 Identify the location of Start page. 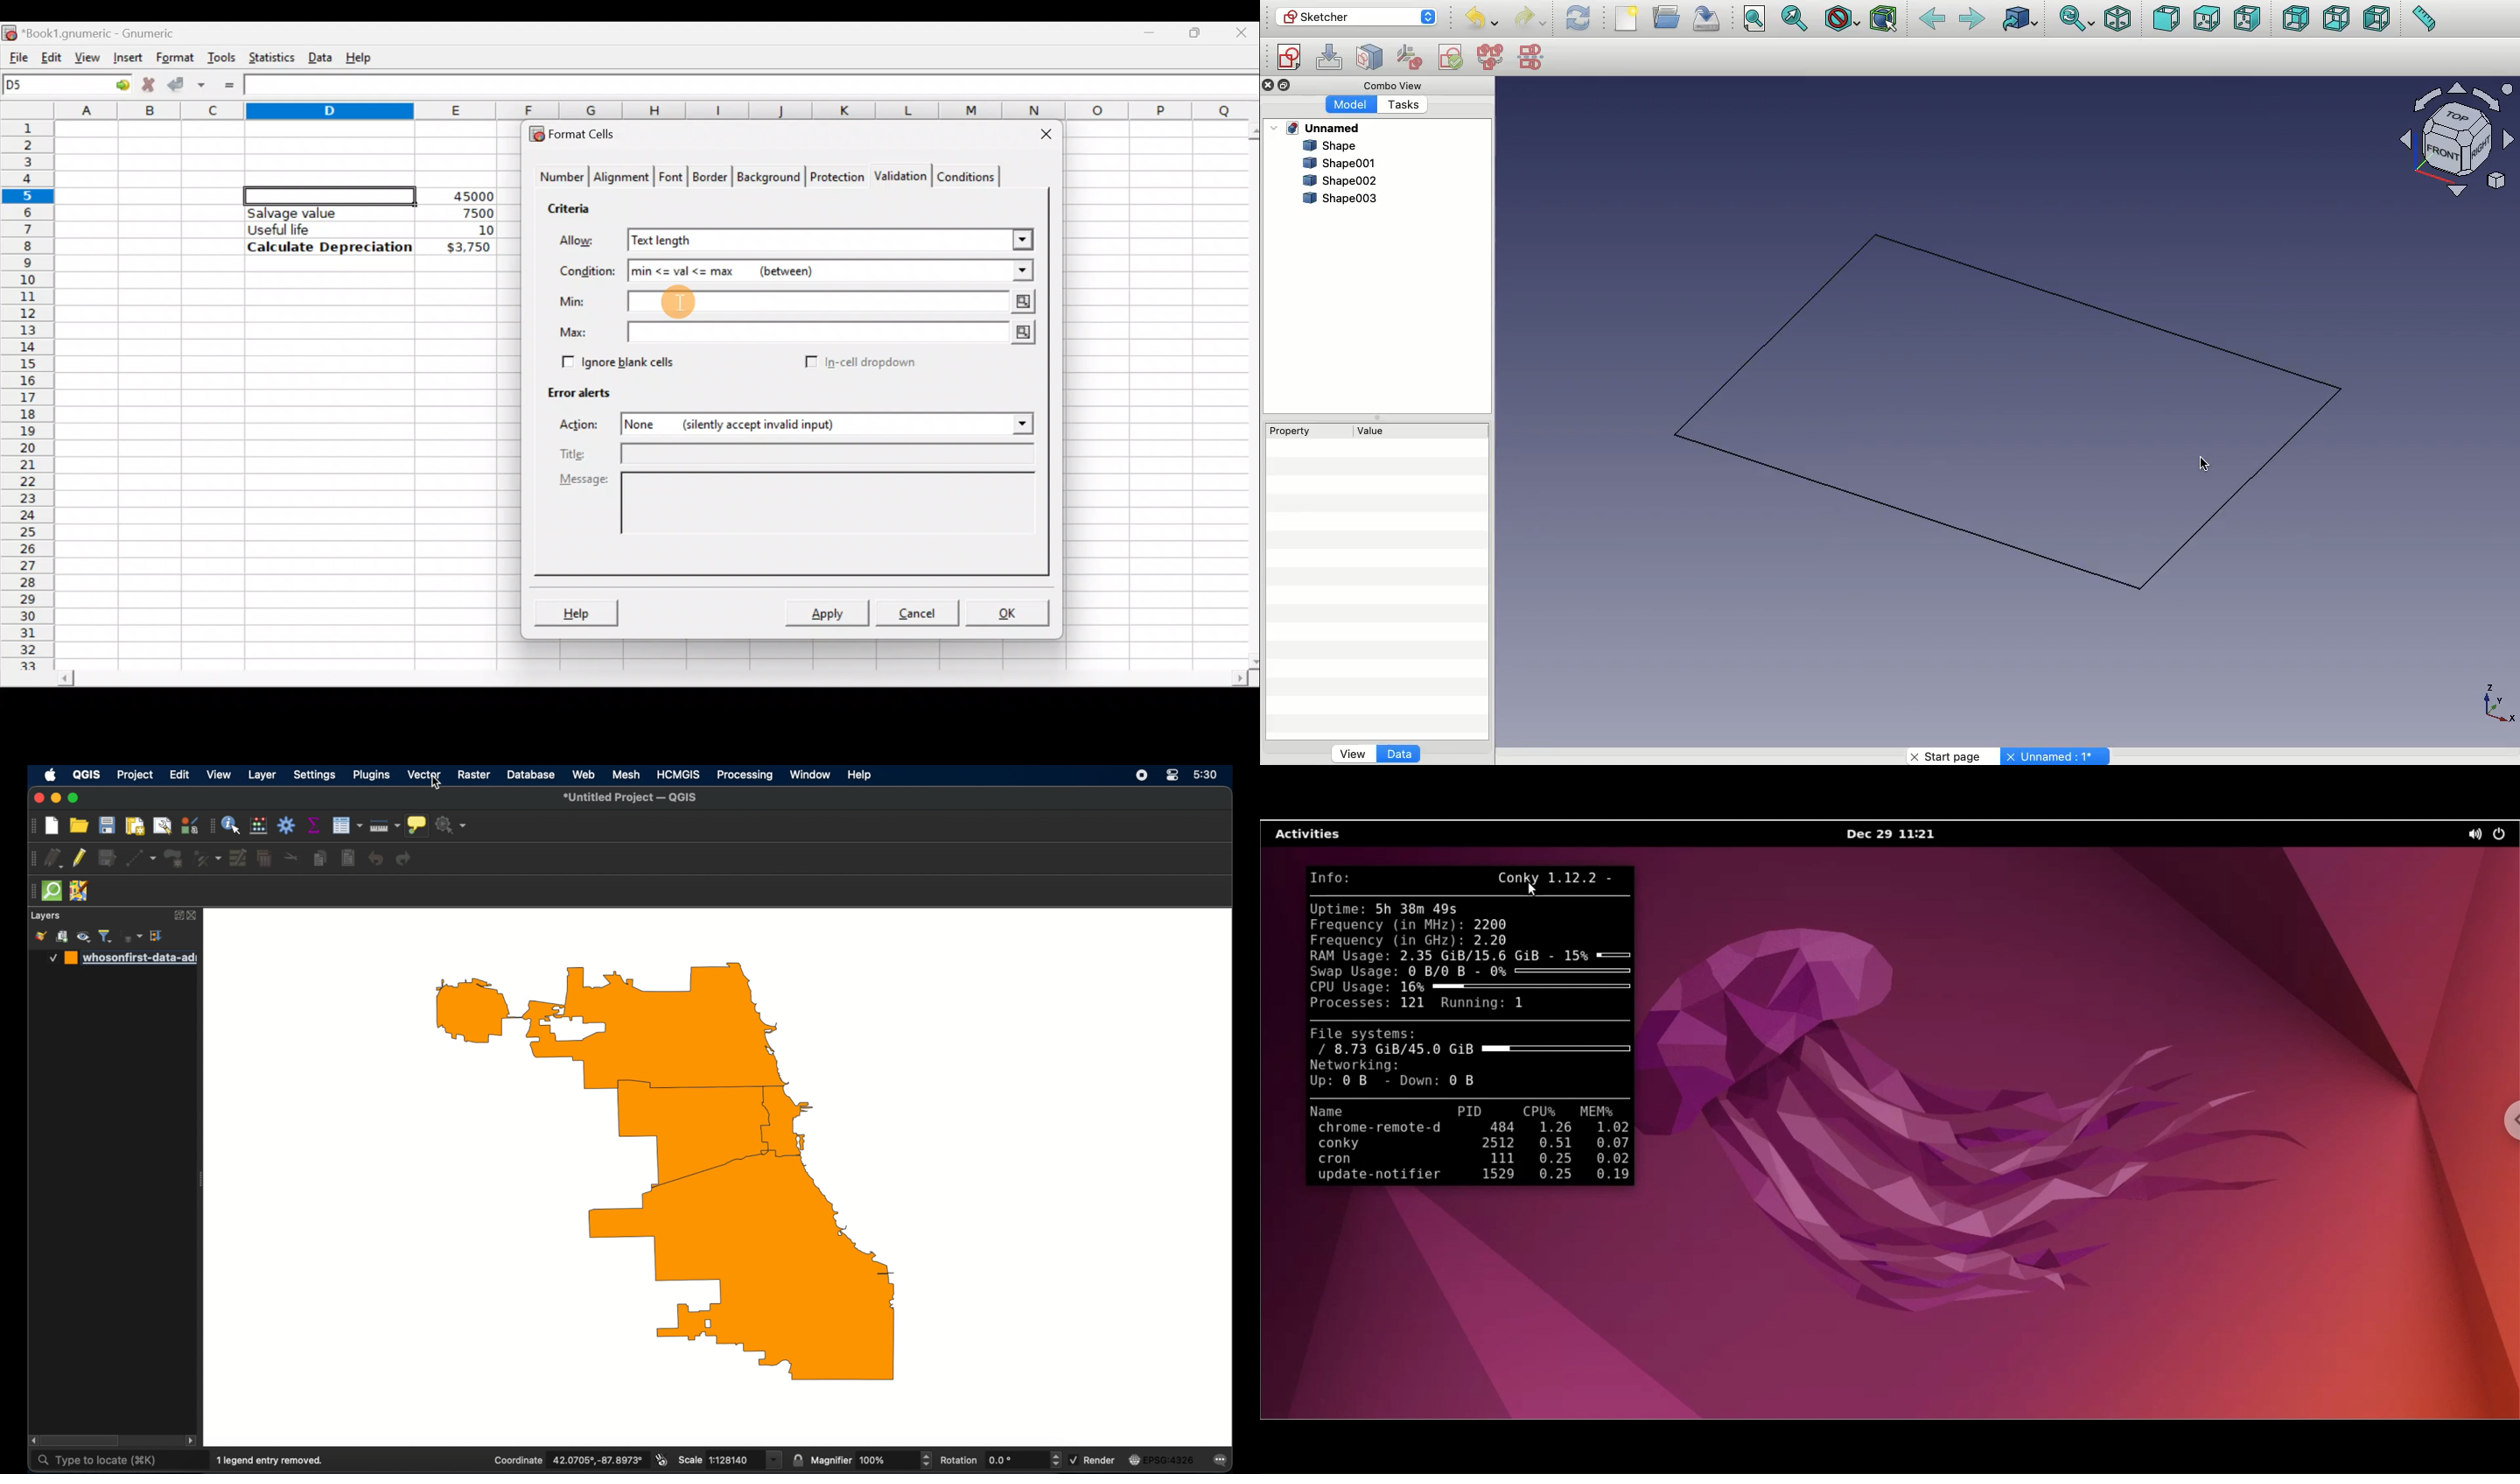
(1950, 755).